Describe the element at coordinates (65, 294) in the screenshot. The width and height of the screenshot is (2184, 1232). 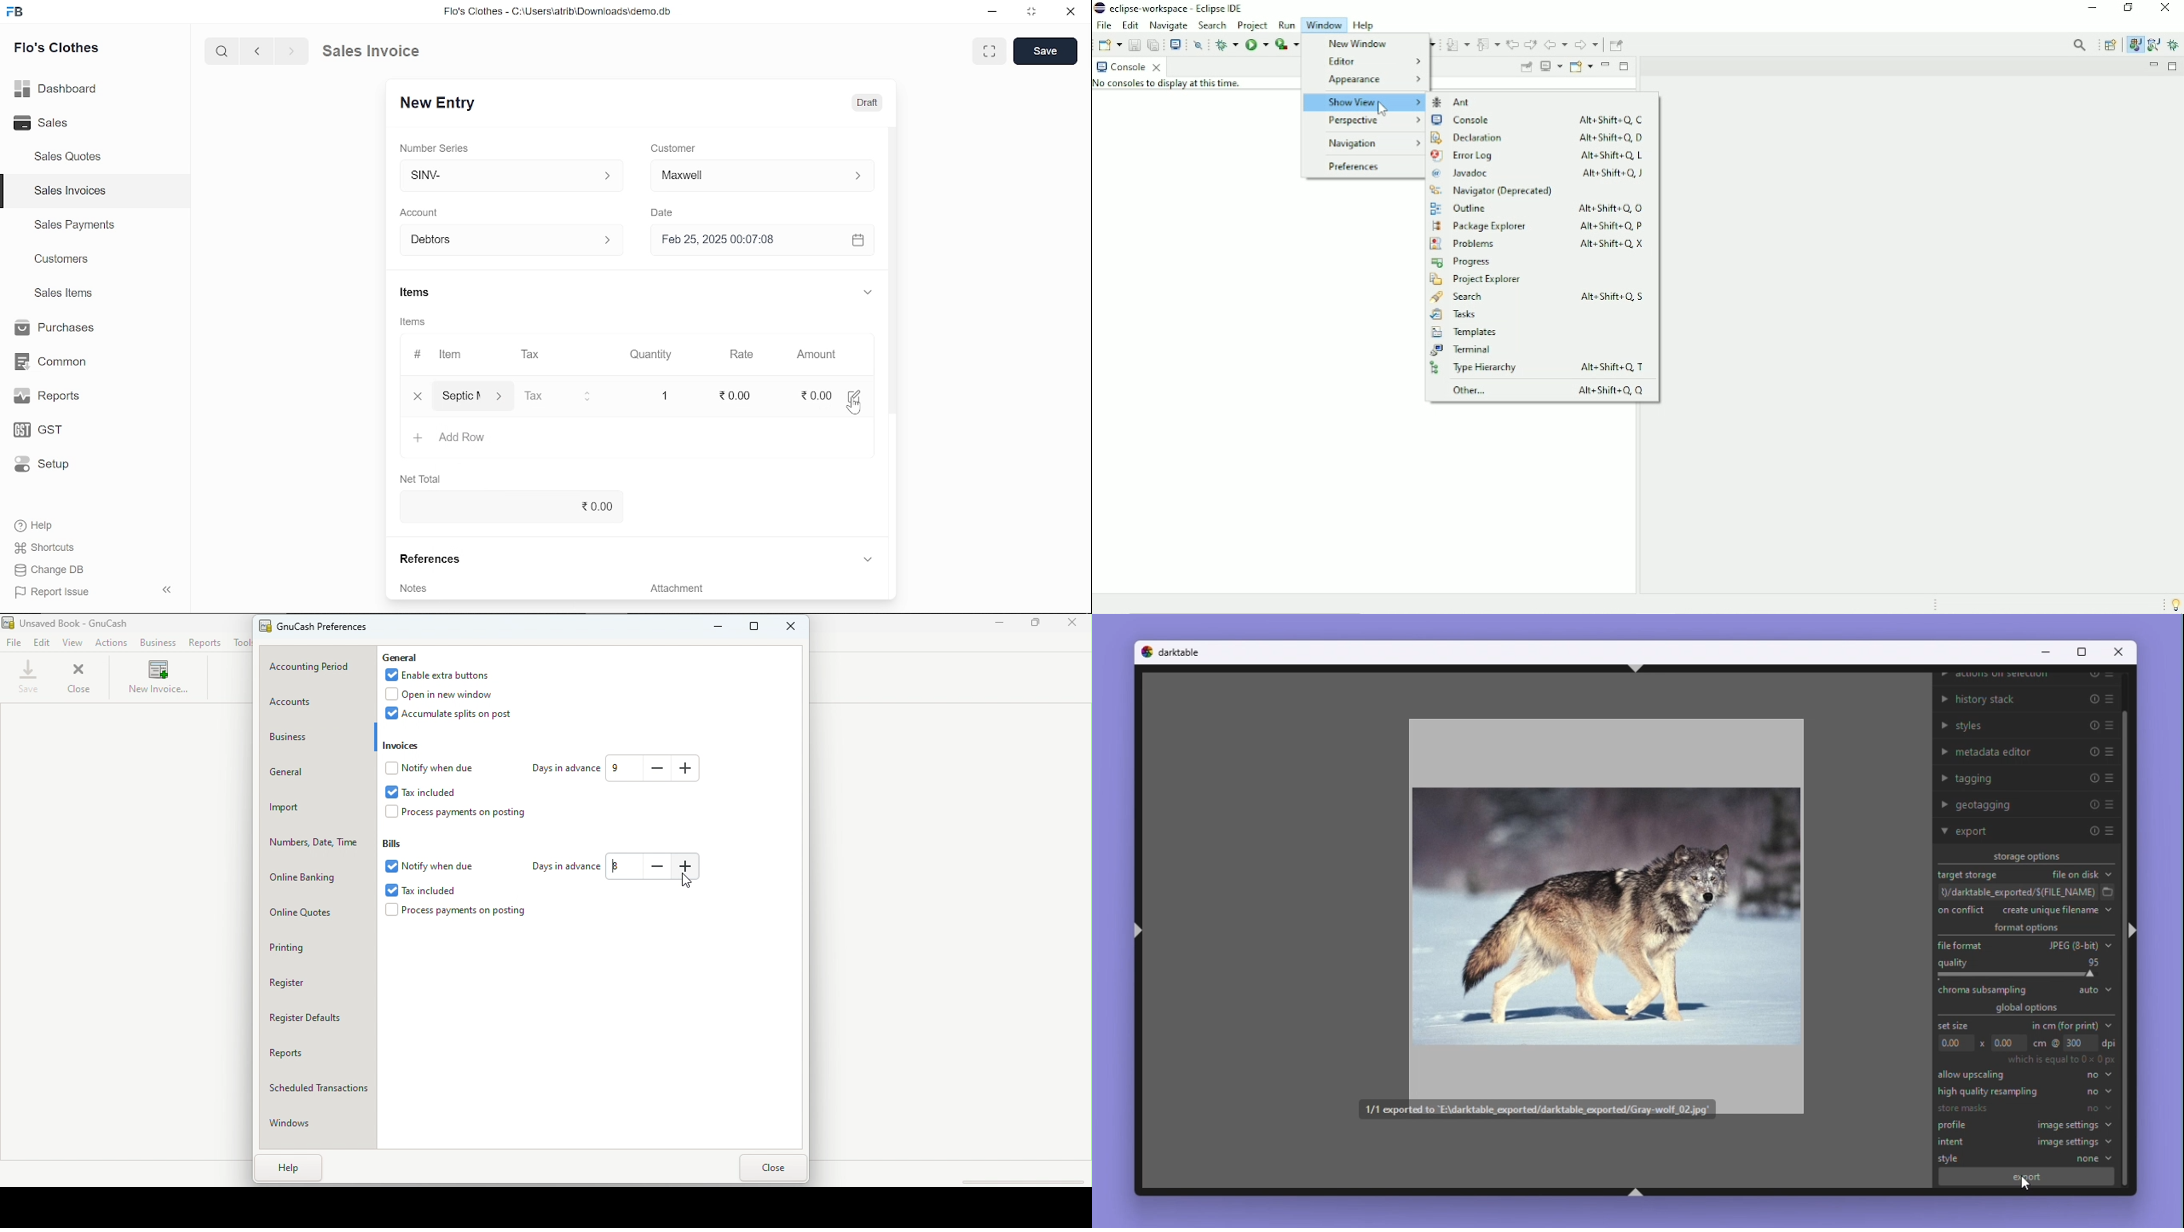
I see `Sales Items.` at that location.